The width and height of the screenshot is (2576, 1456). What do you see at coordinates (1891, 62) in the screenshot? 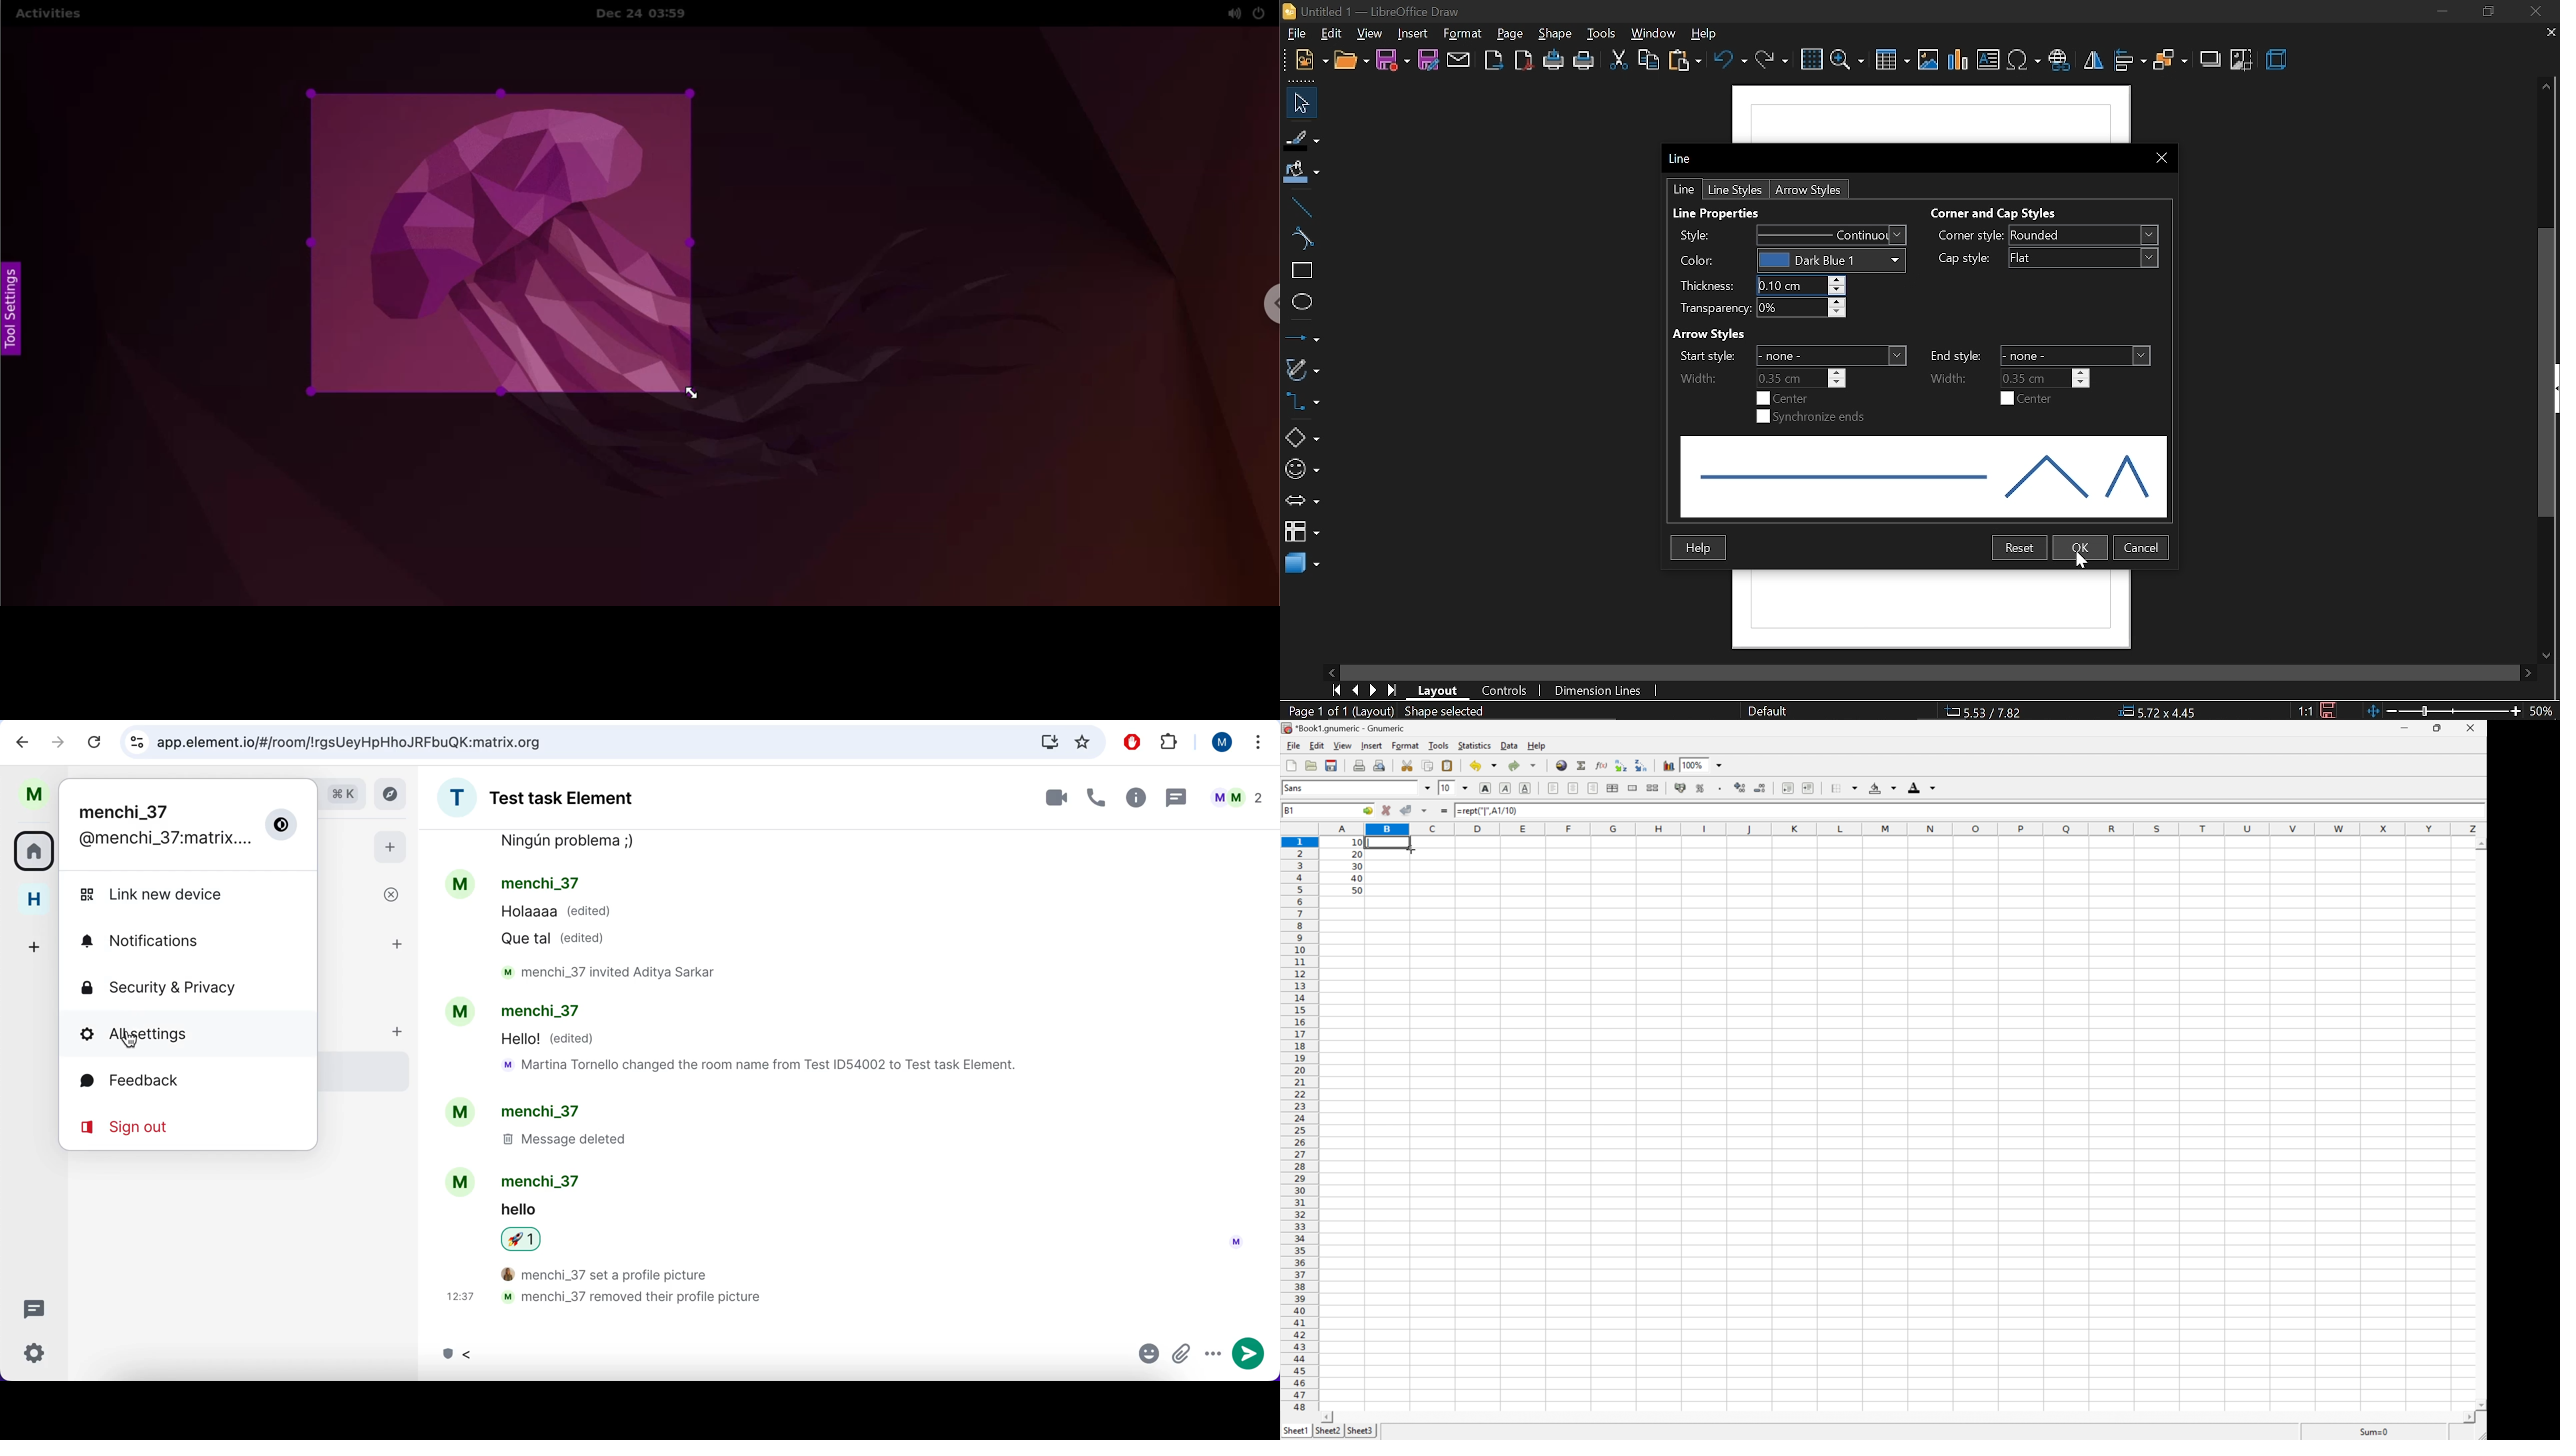
I see `insert table` at bounding box center [1891, 62].